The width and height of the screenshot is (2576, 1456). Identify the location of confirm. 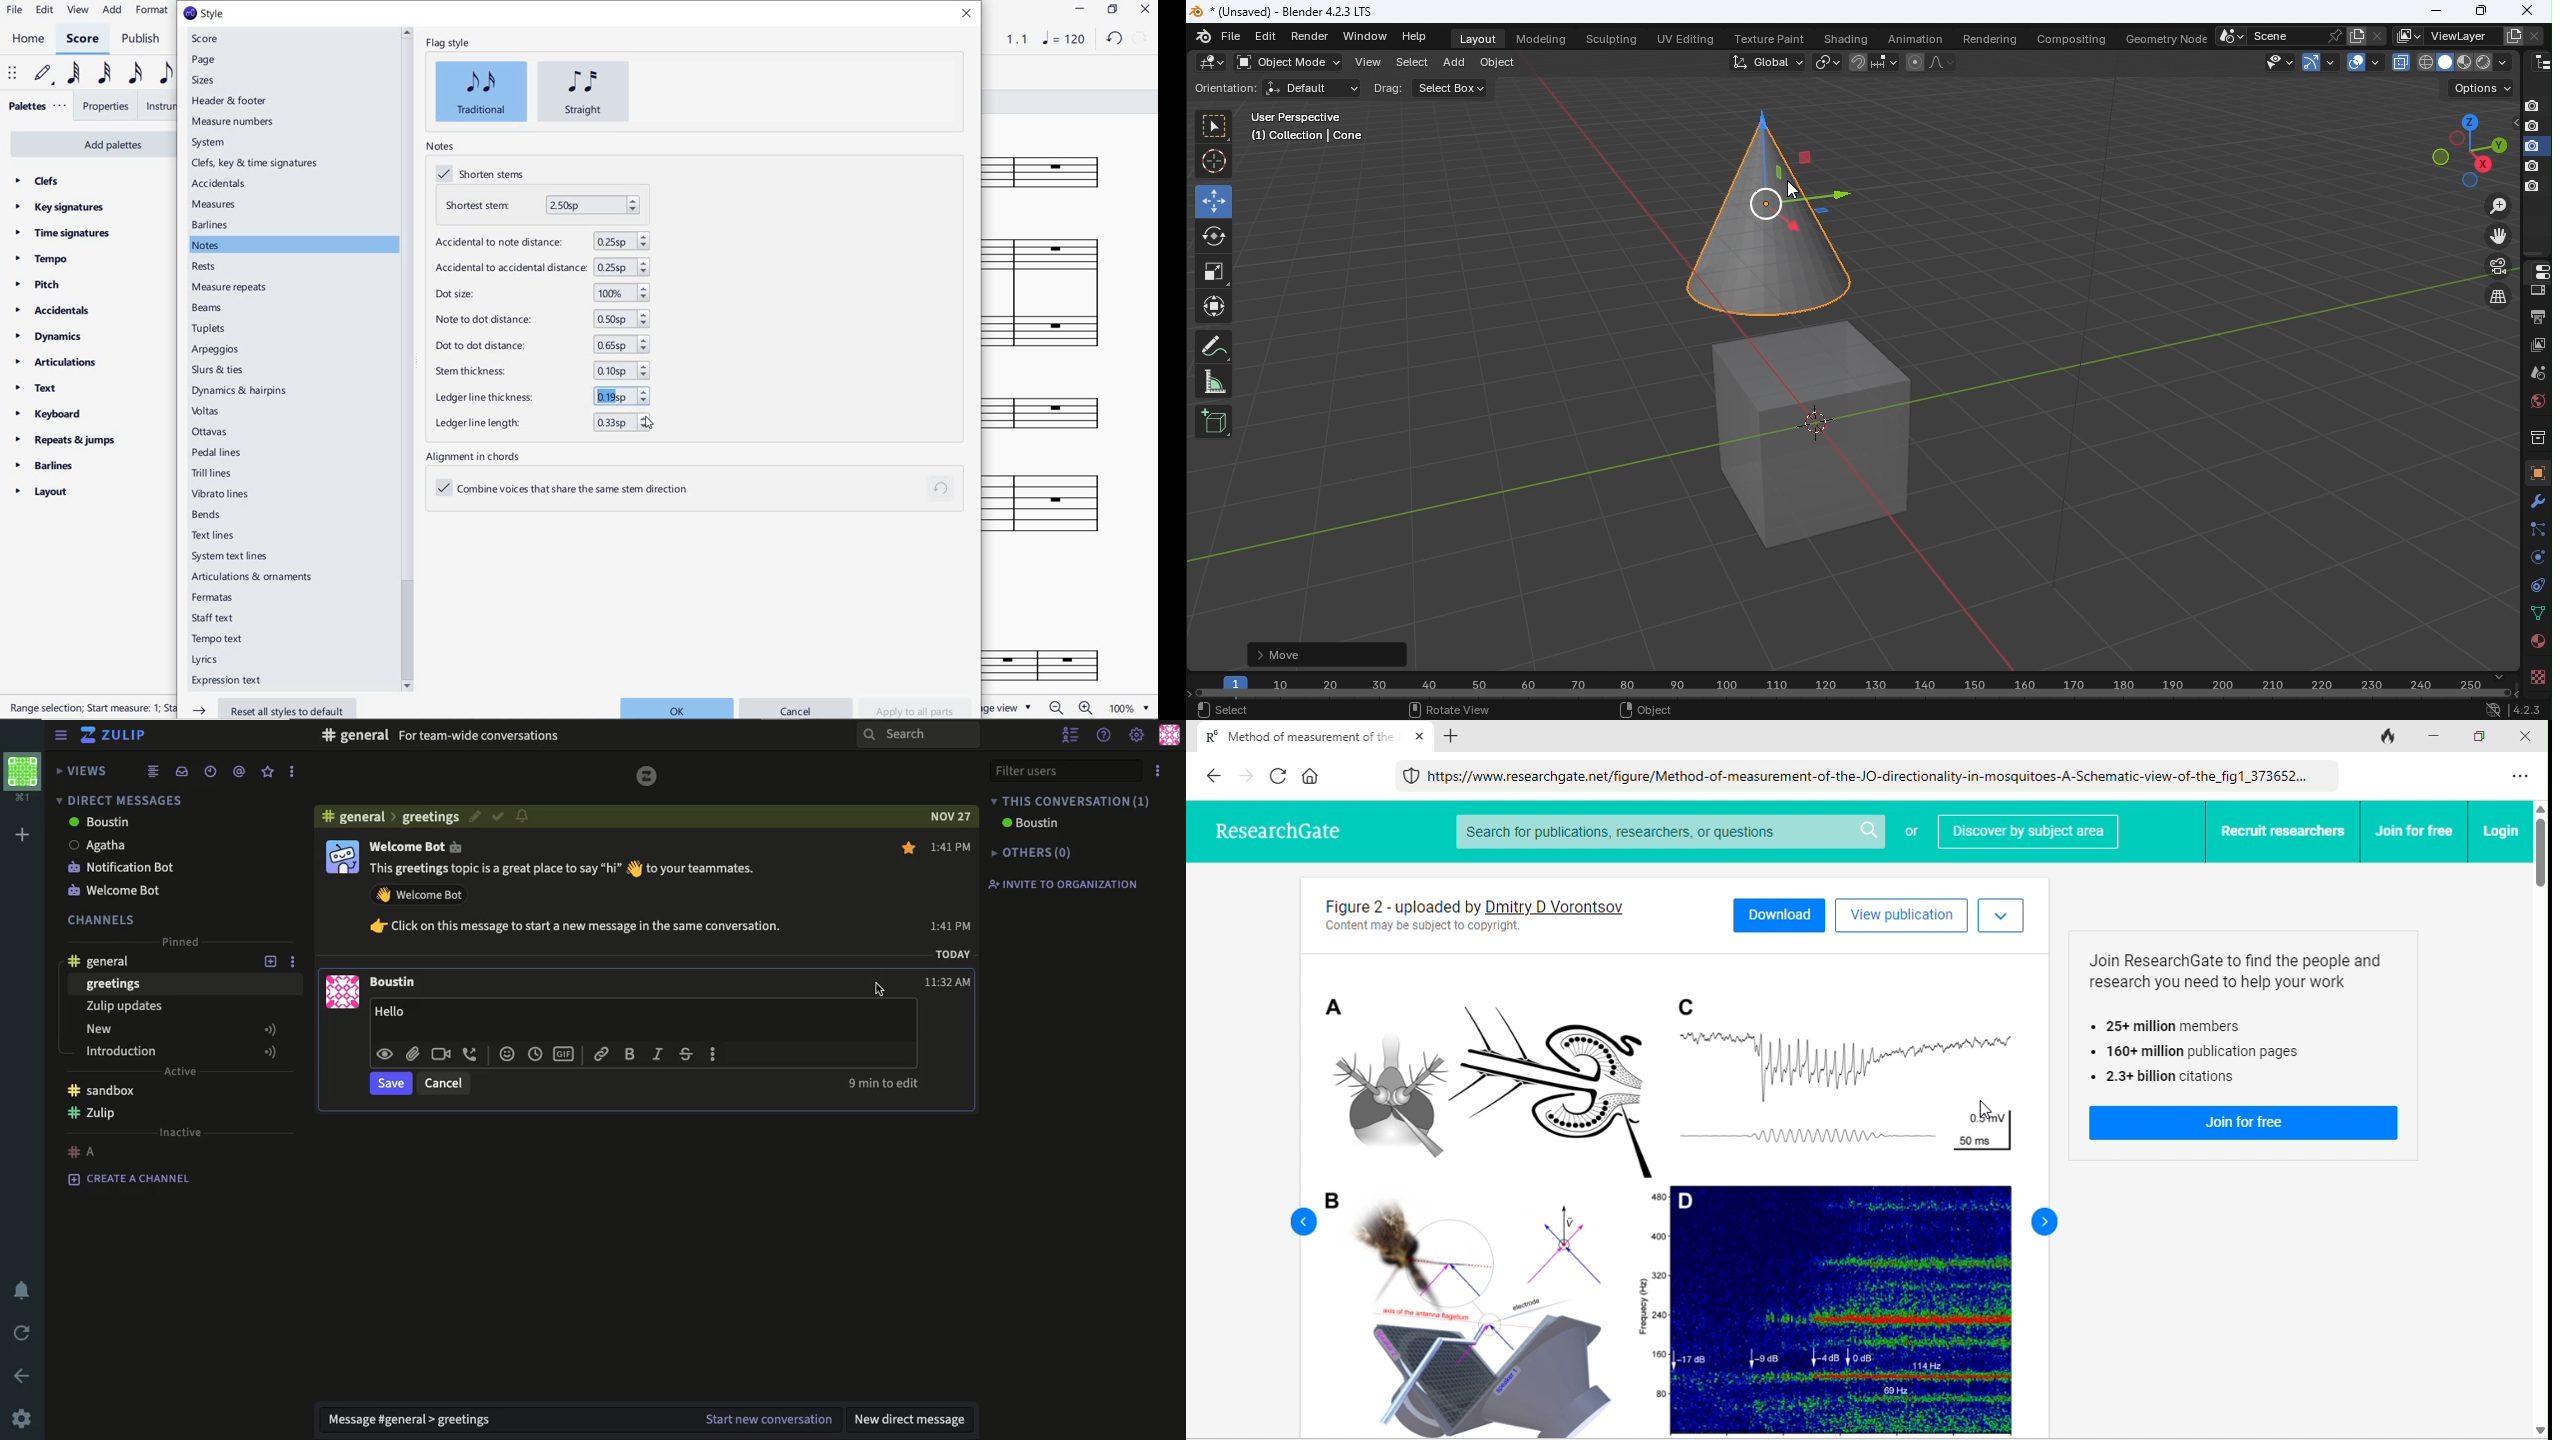
(498, 818).